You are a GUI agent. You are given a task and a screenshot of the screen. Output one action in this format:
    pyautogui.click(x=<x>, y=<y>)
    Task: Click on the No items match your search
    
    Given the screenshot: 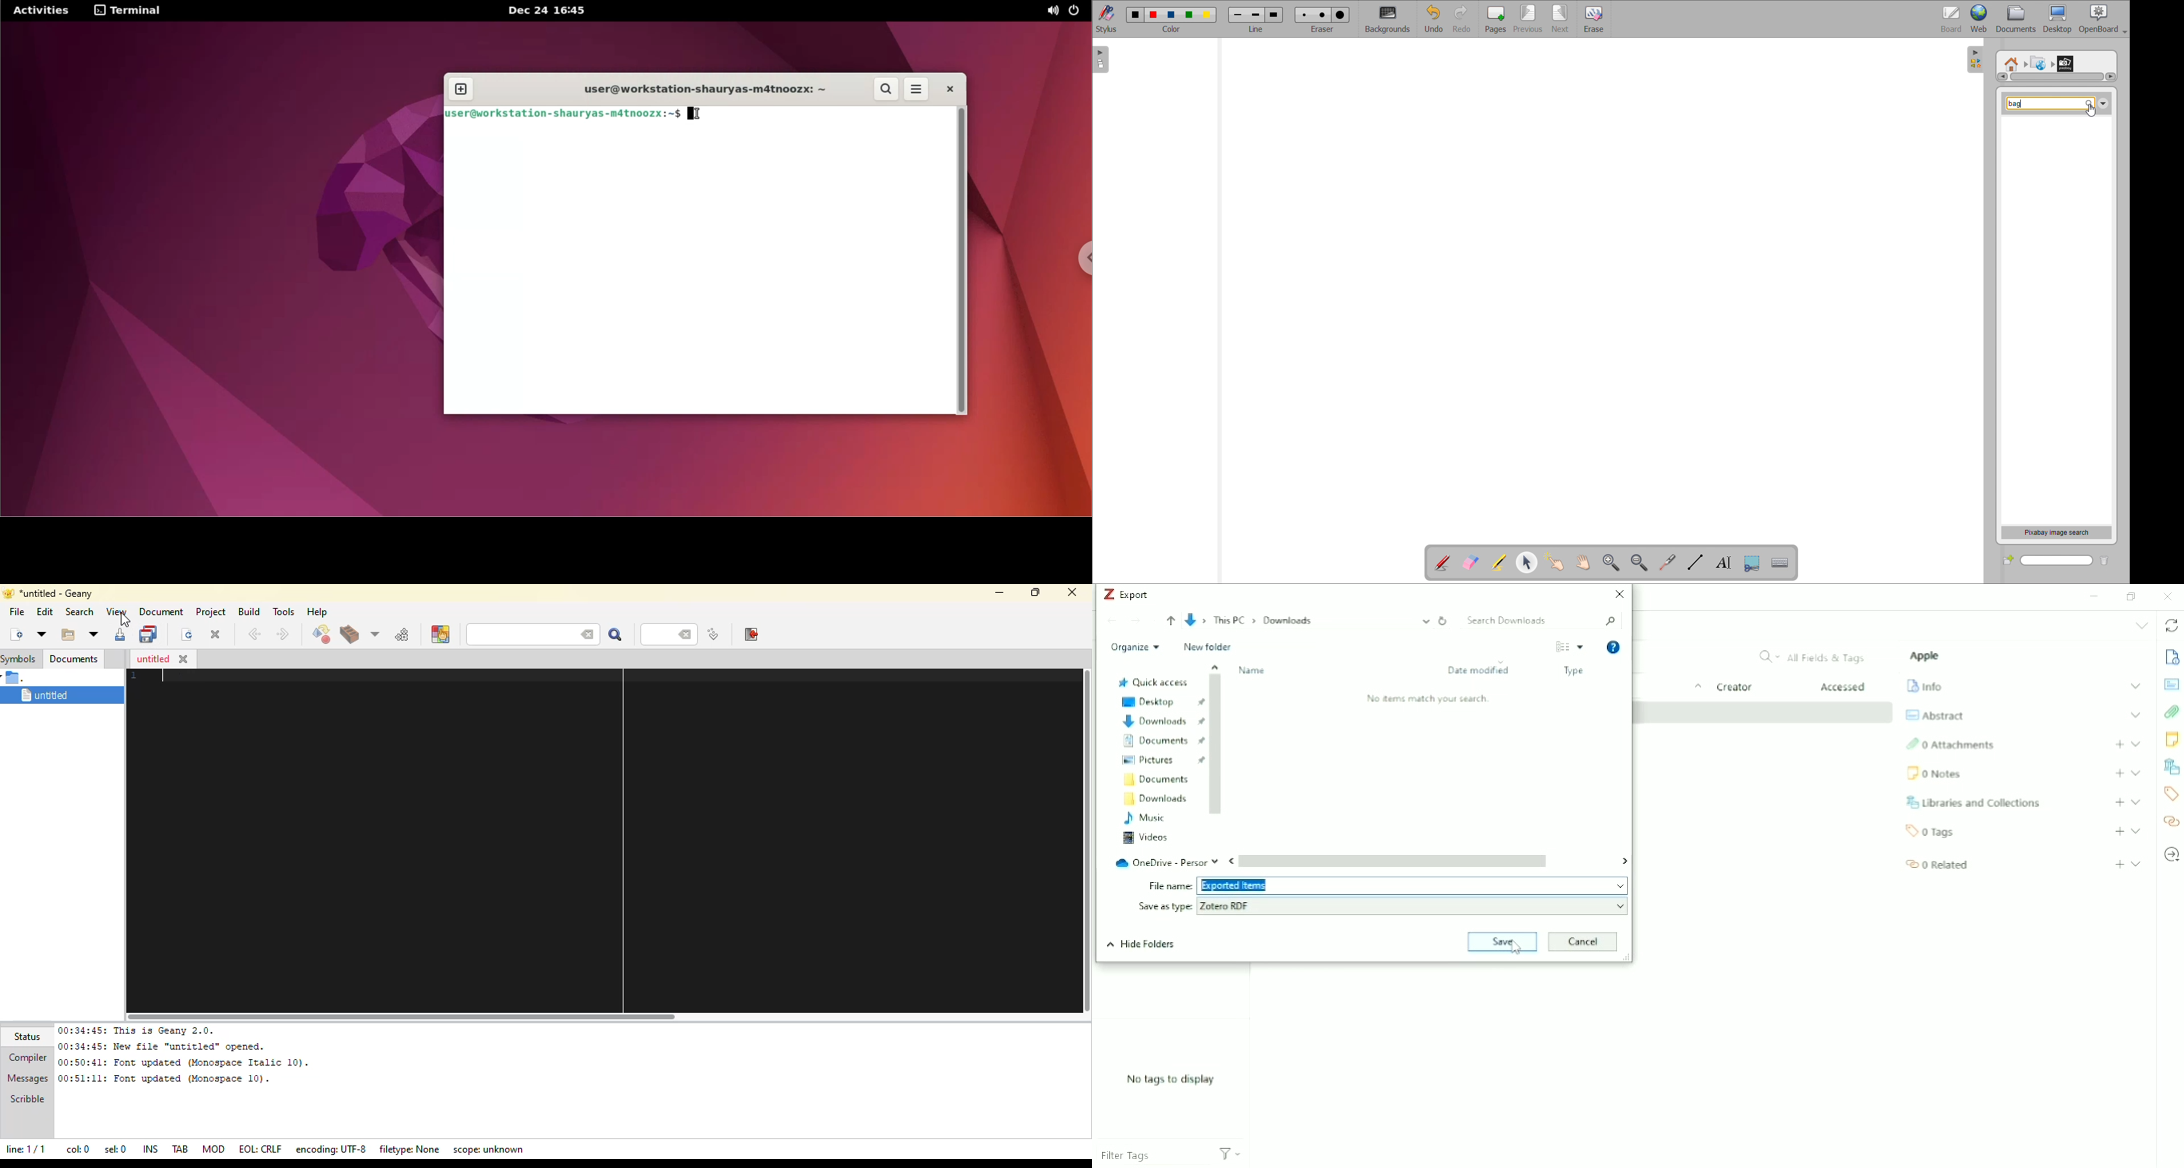 What is the action you would take?
    pyautogui.click(x=1427, y=699)
    